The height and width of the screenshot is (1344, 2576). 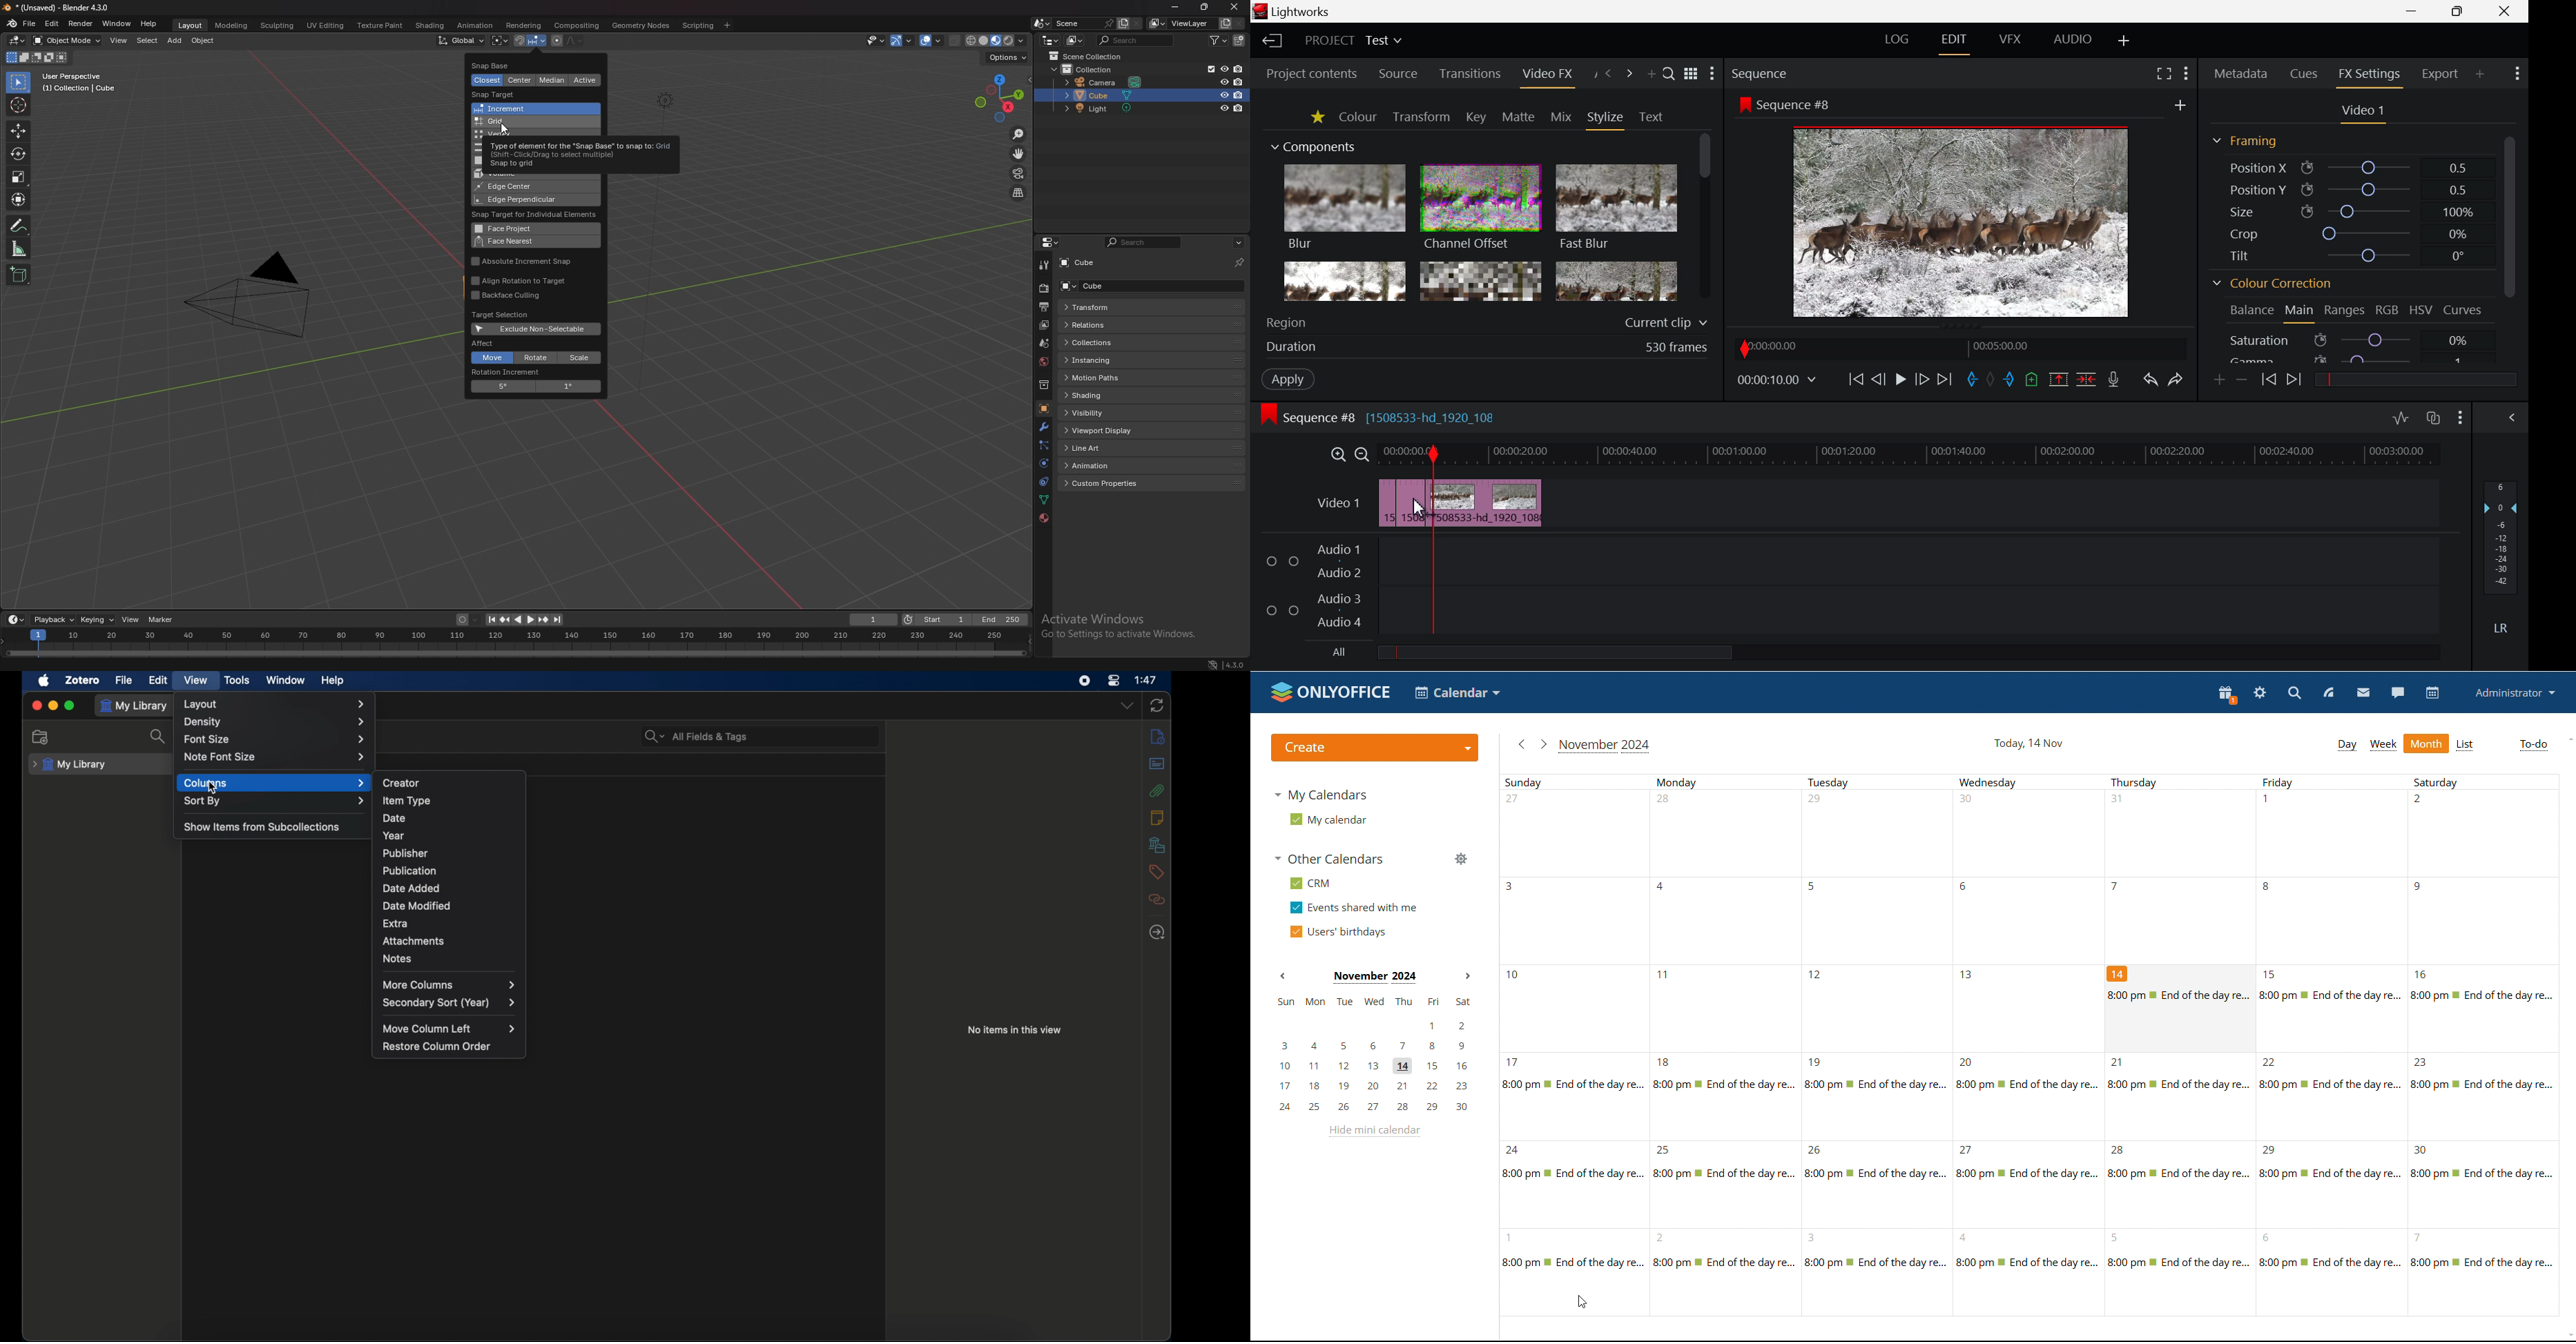 What do you see at coordinates (528, 109) in the screenshot?
I see `increment` at bounding box center [528, 109].